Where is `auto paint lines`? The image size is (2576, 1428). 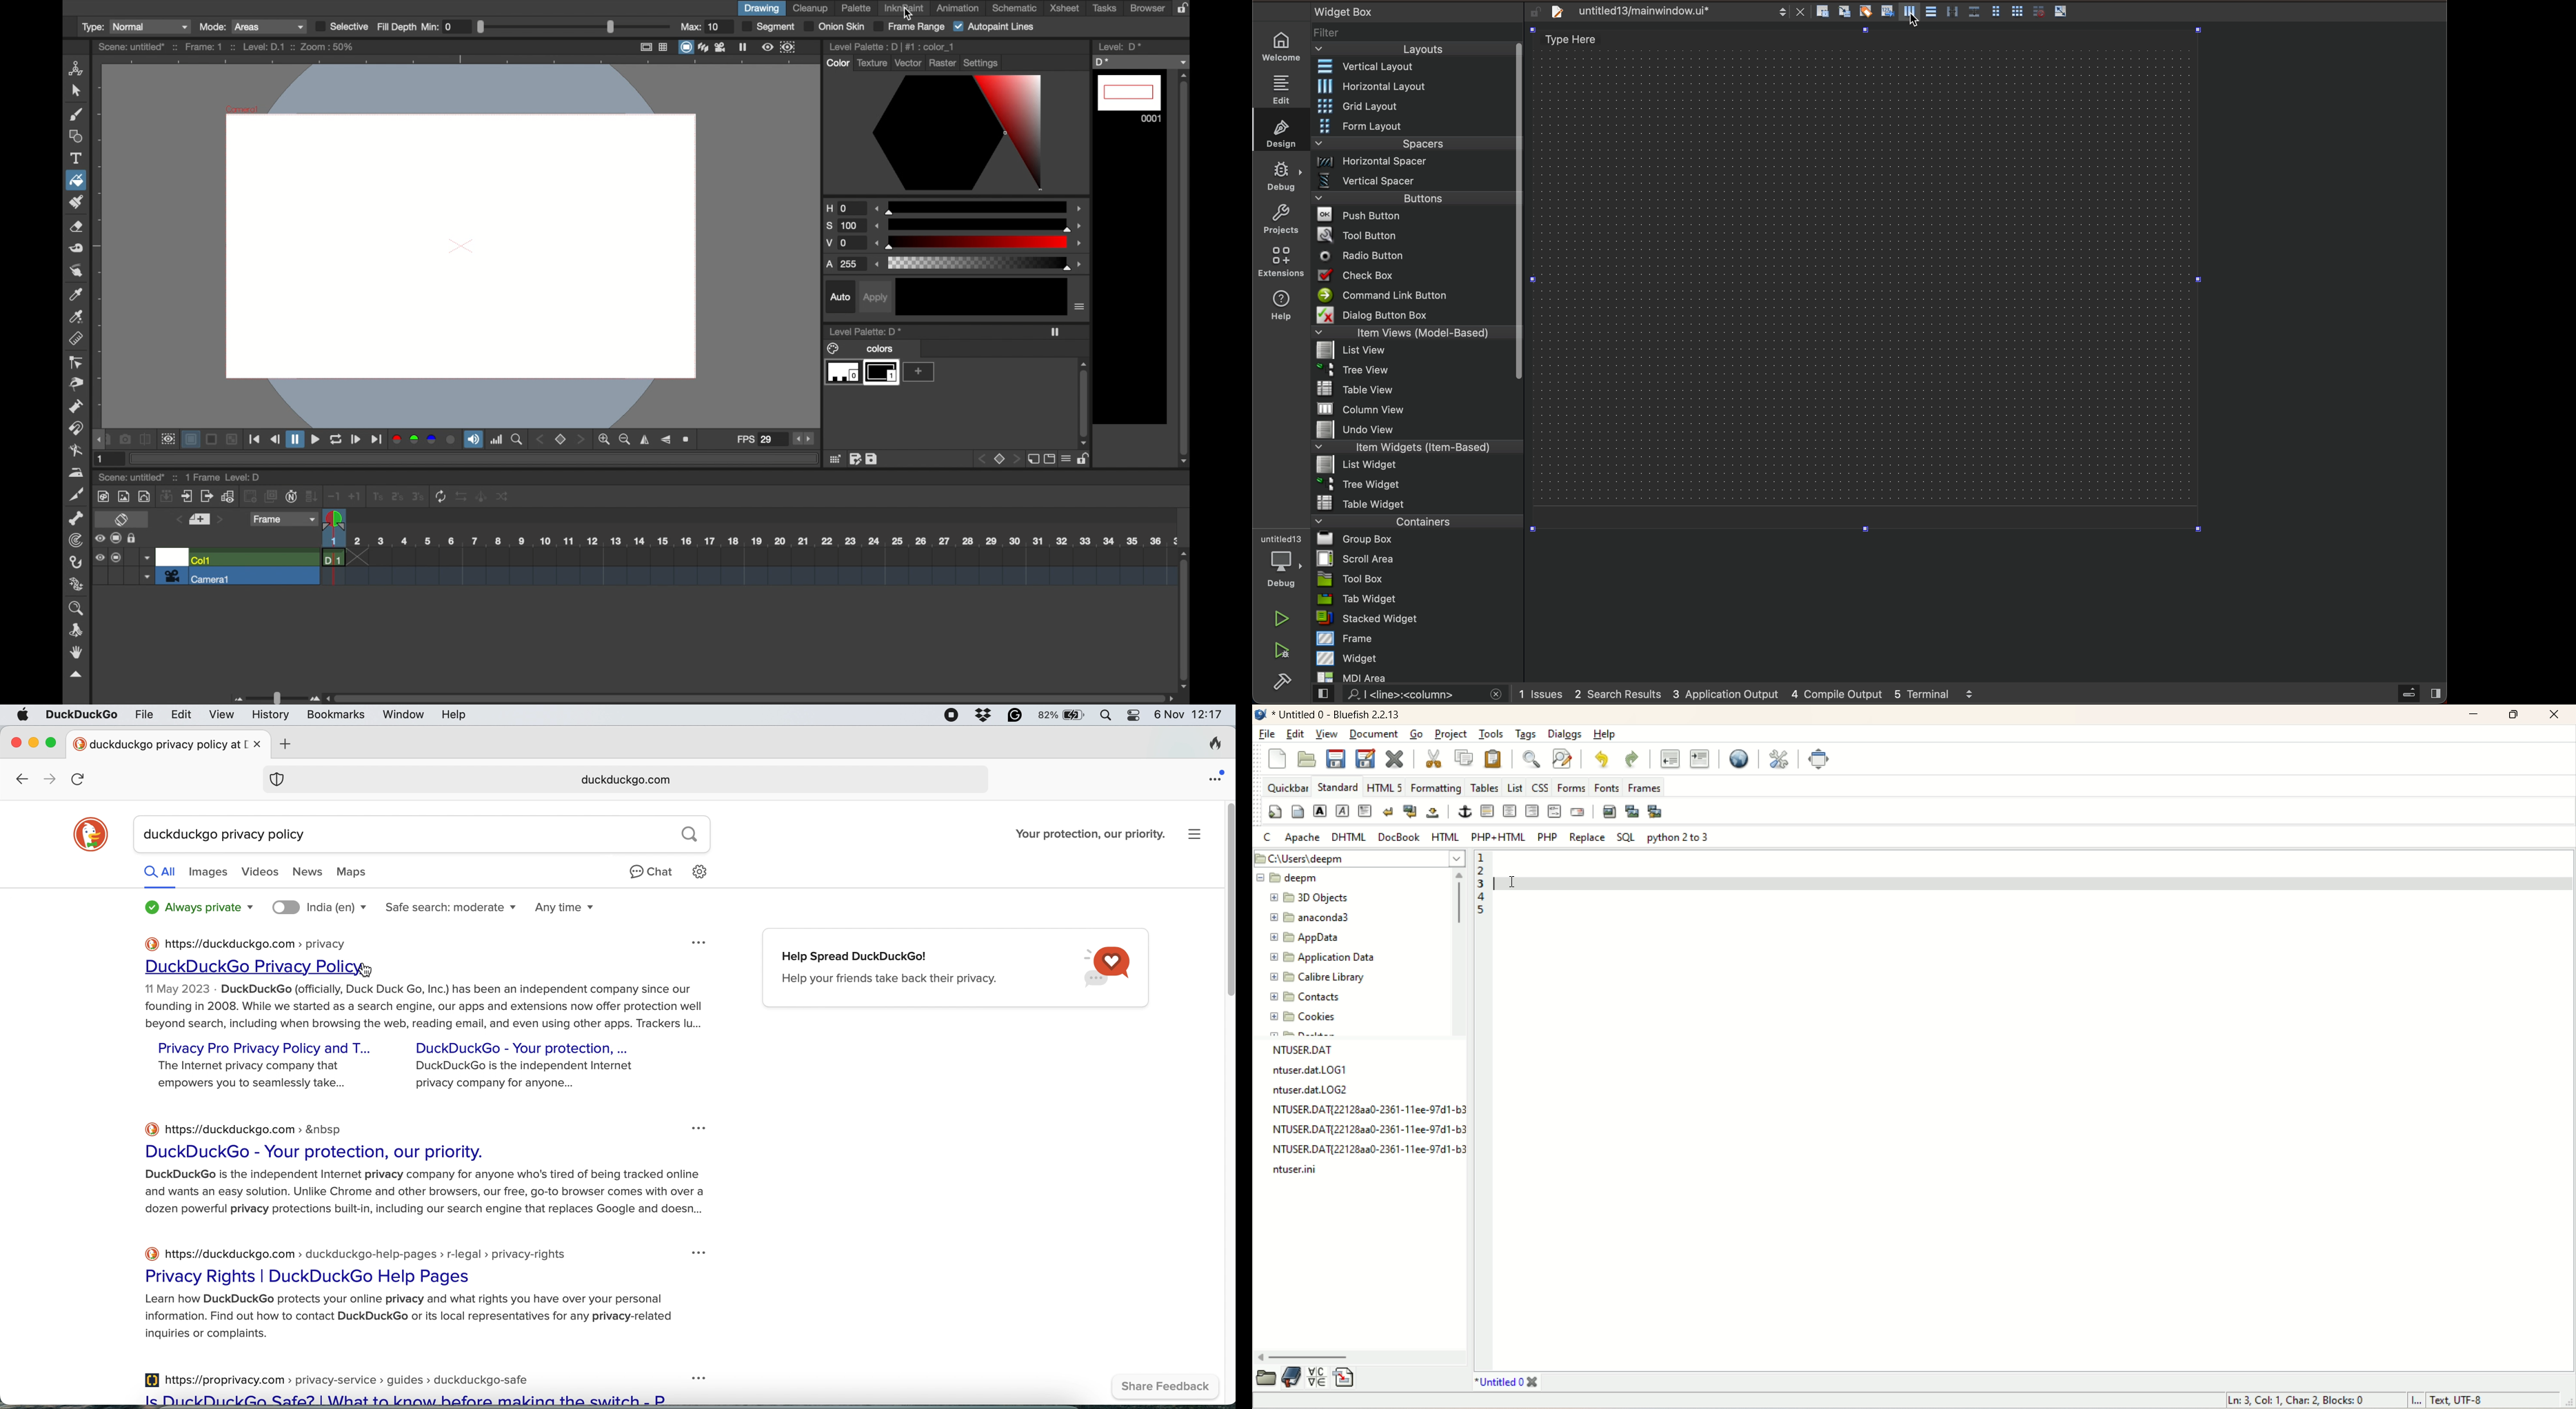 auto paint lines is located at coordinates (995, 27).